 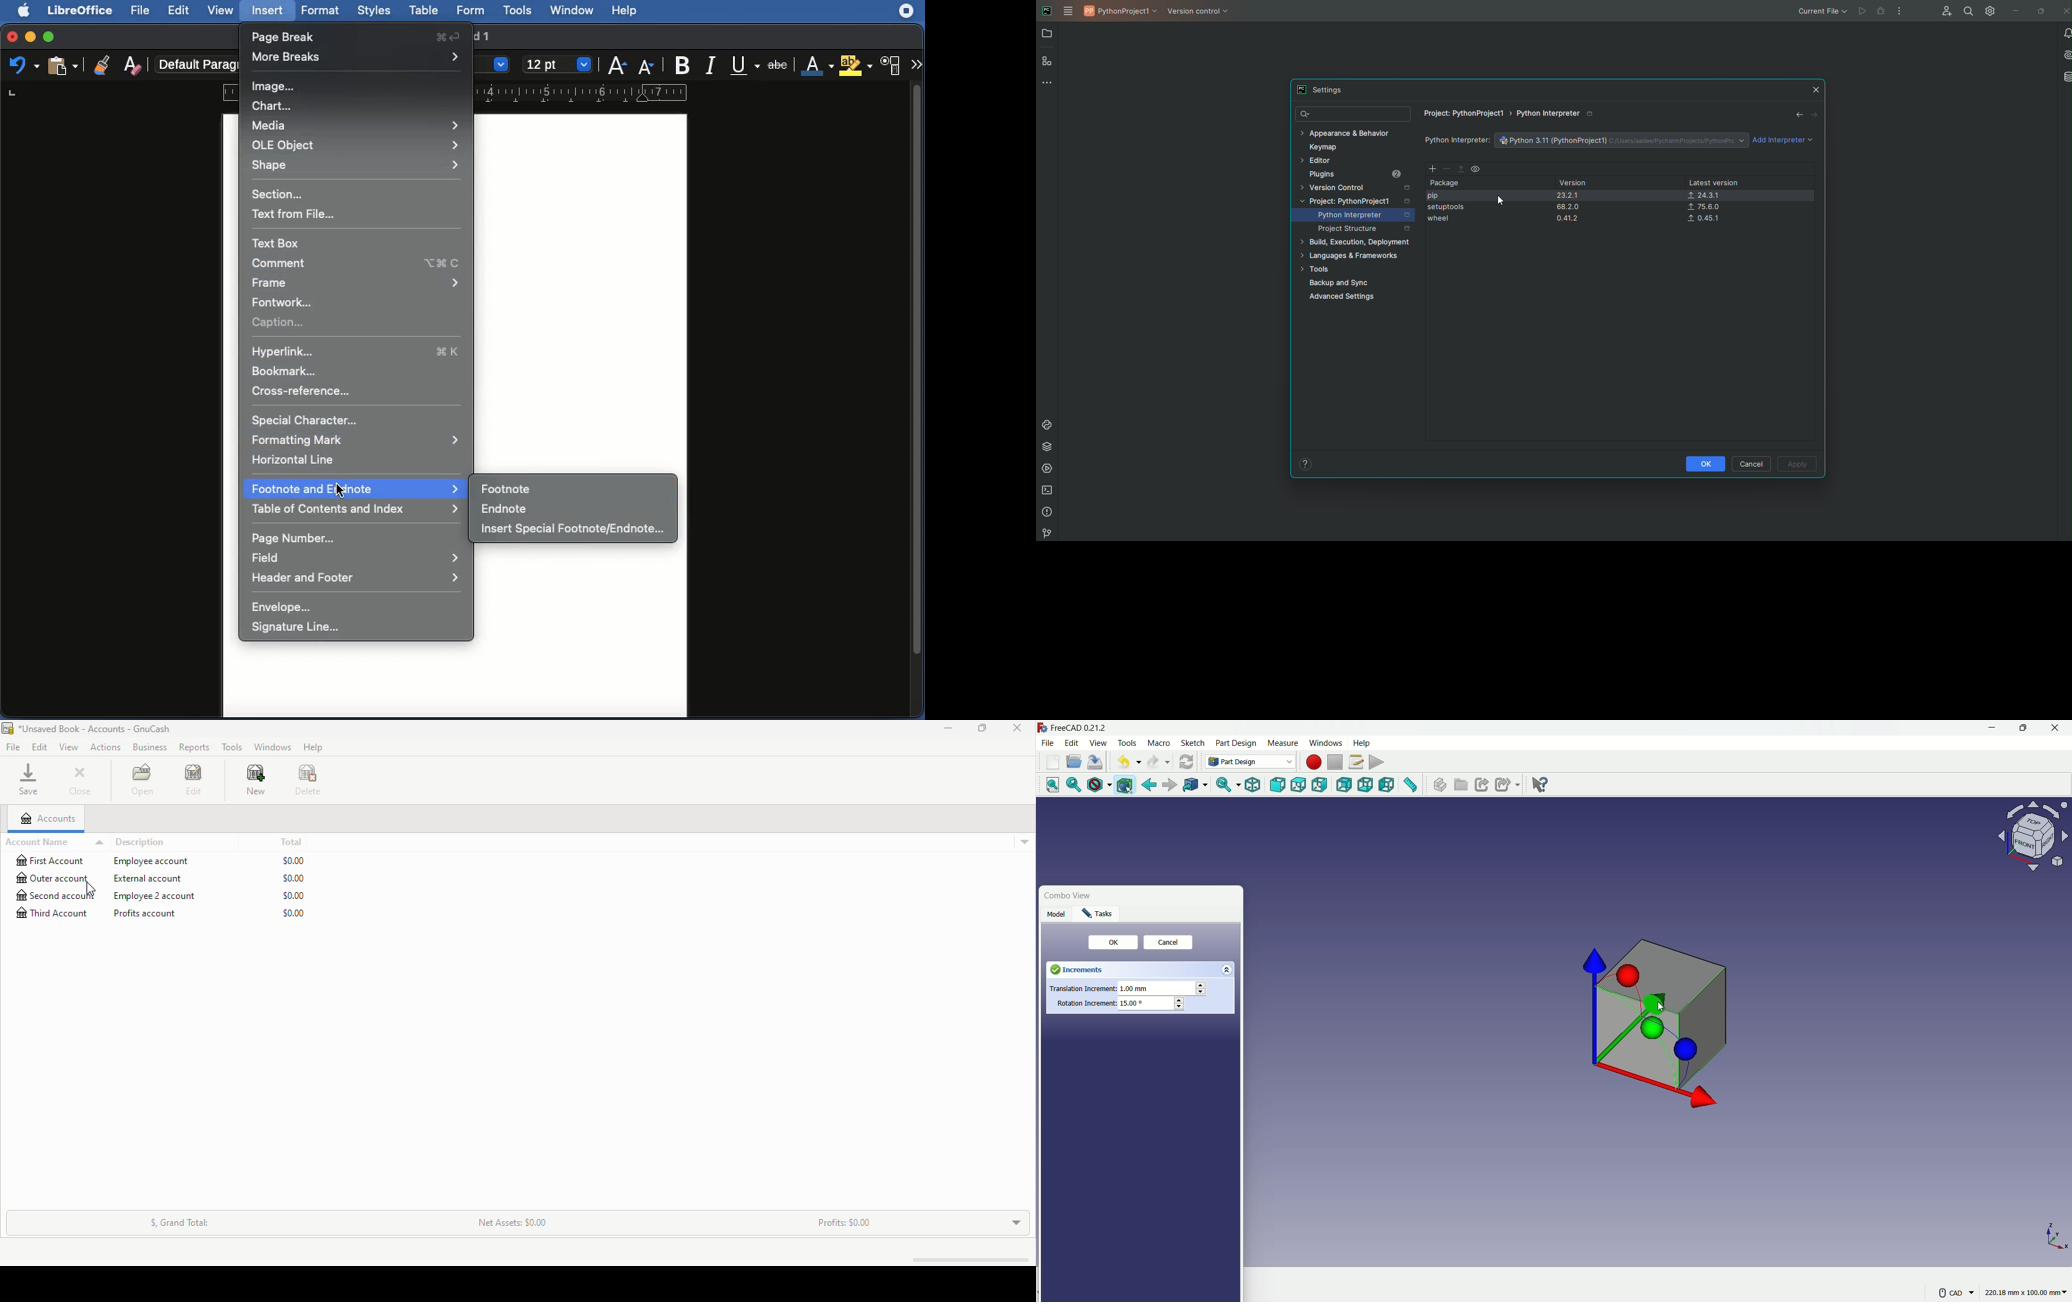 What do you see at coordinates (1508, 785) in the screenshot?
I see `make sublink` at bounding box center [1508, 785].